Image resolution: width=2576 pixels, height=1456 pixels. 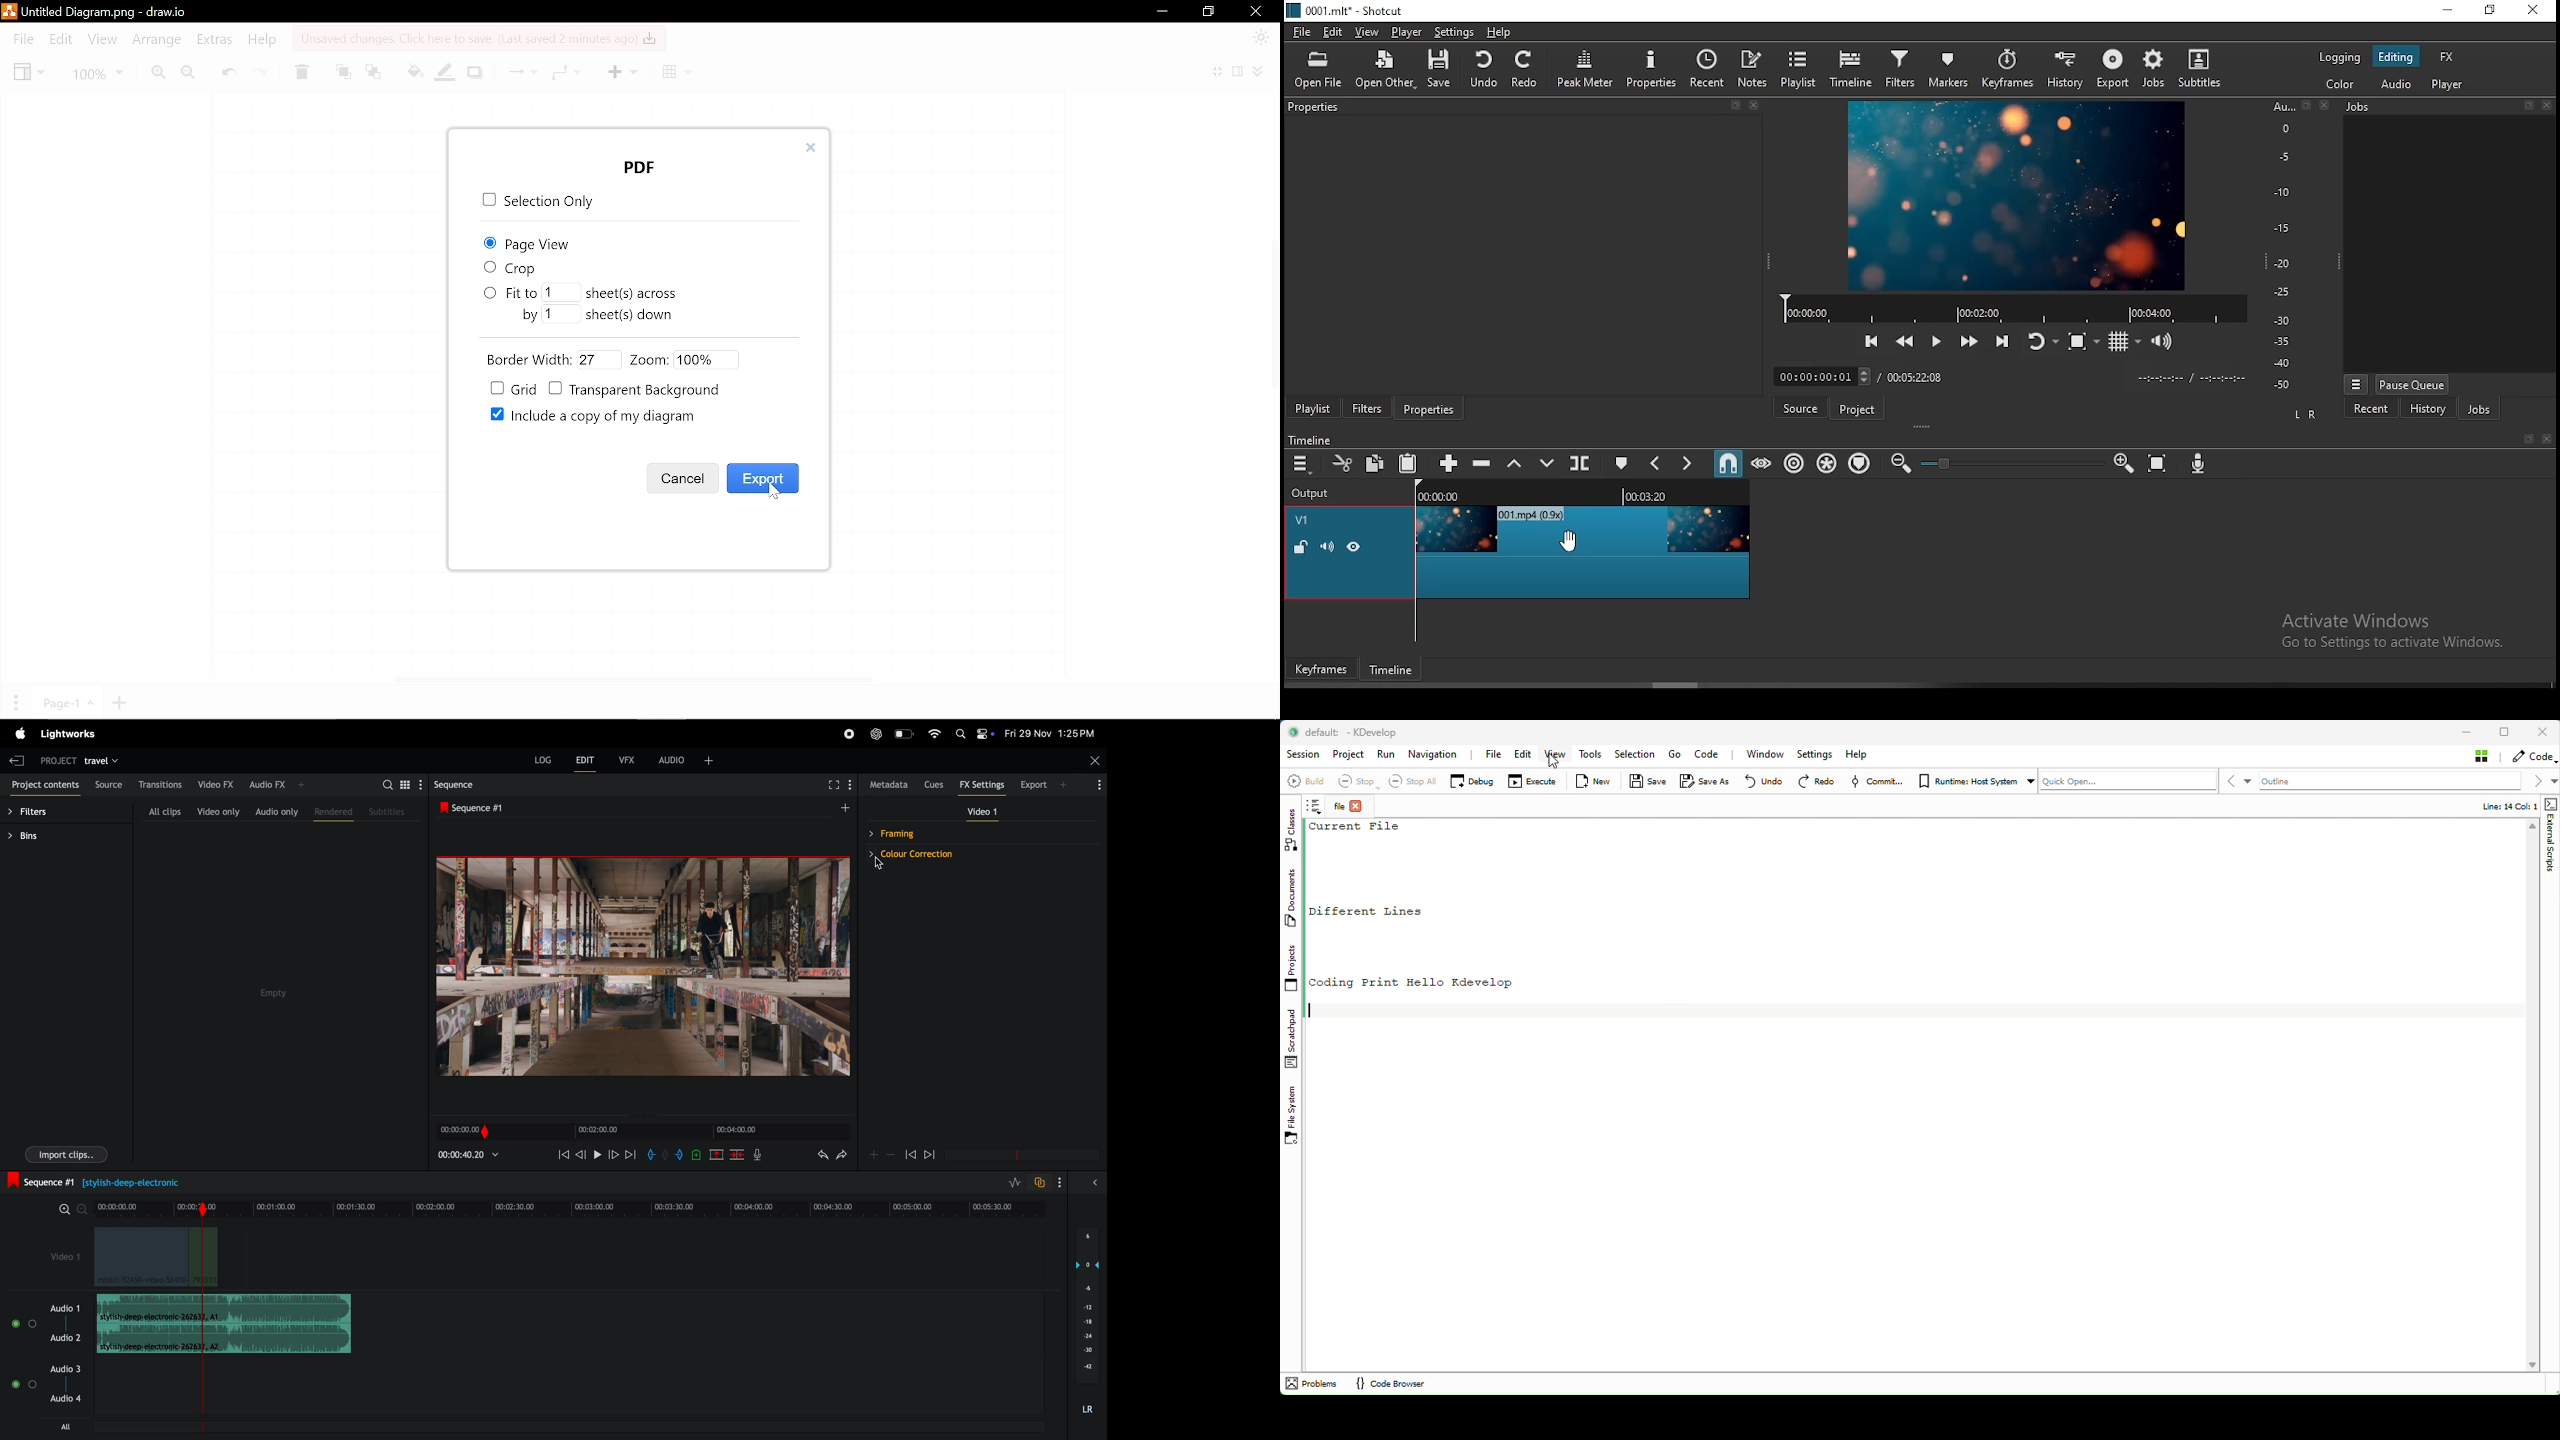 I want to click on cut, so click(x=1339, y=463).